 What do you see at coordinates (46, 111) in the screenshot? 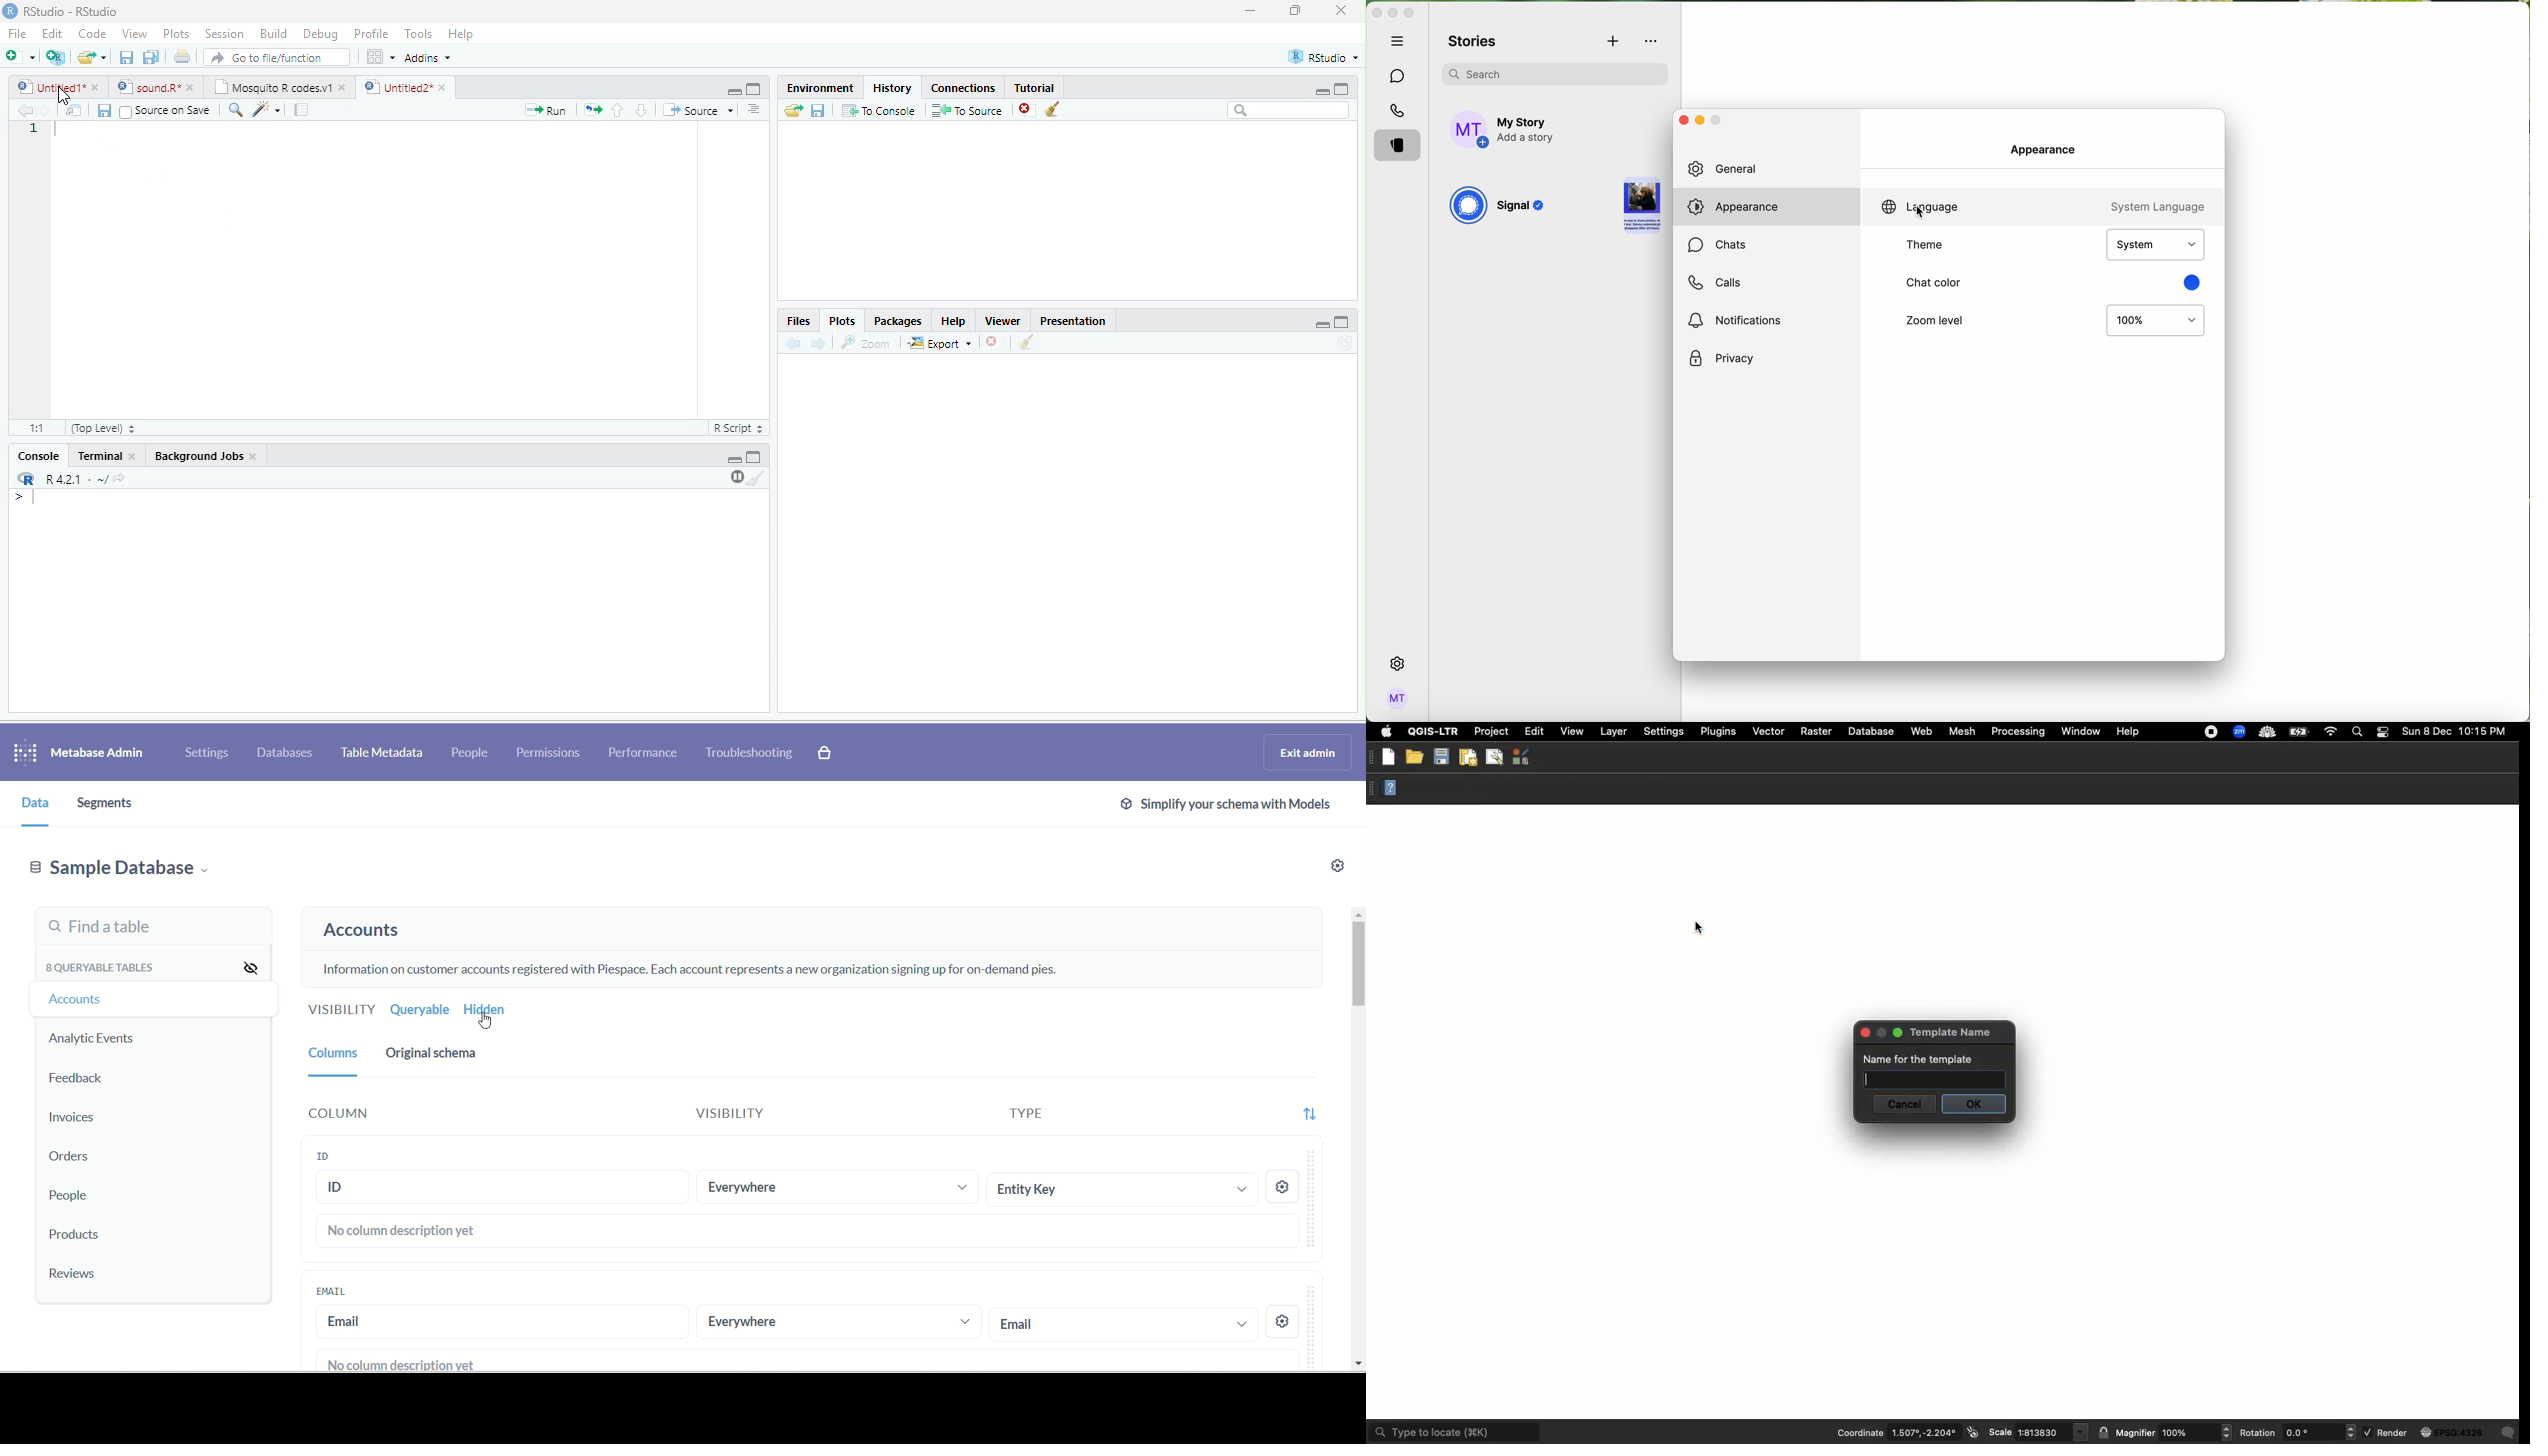
I see `forward` at bounding box center [46, 111].